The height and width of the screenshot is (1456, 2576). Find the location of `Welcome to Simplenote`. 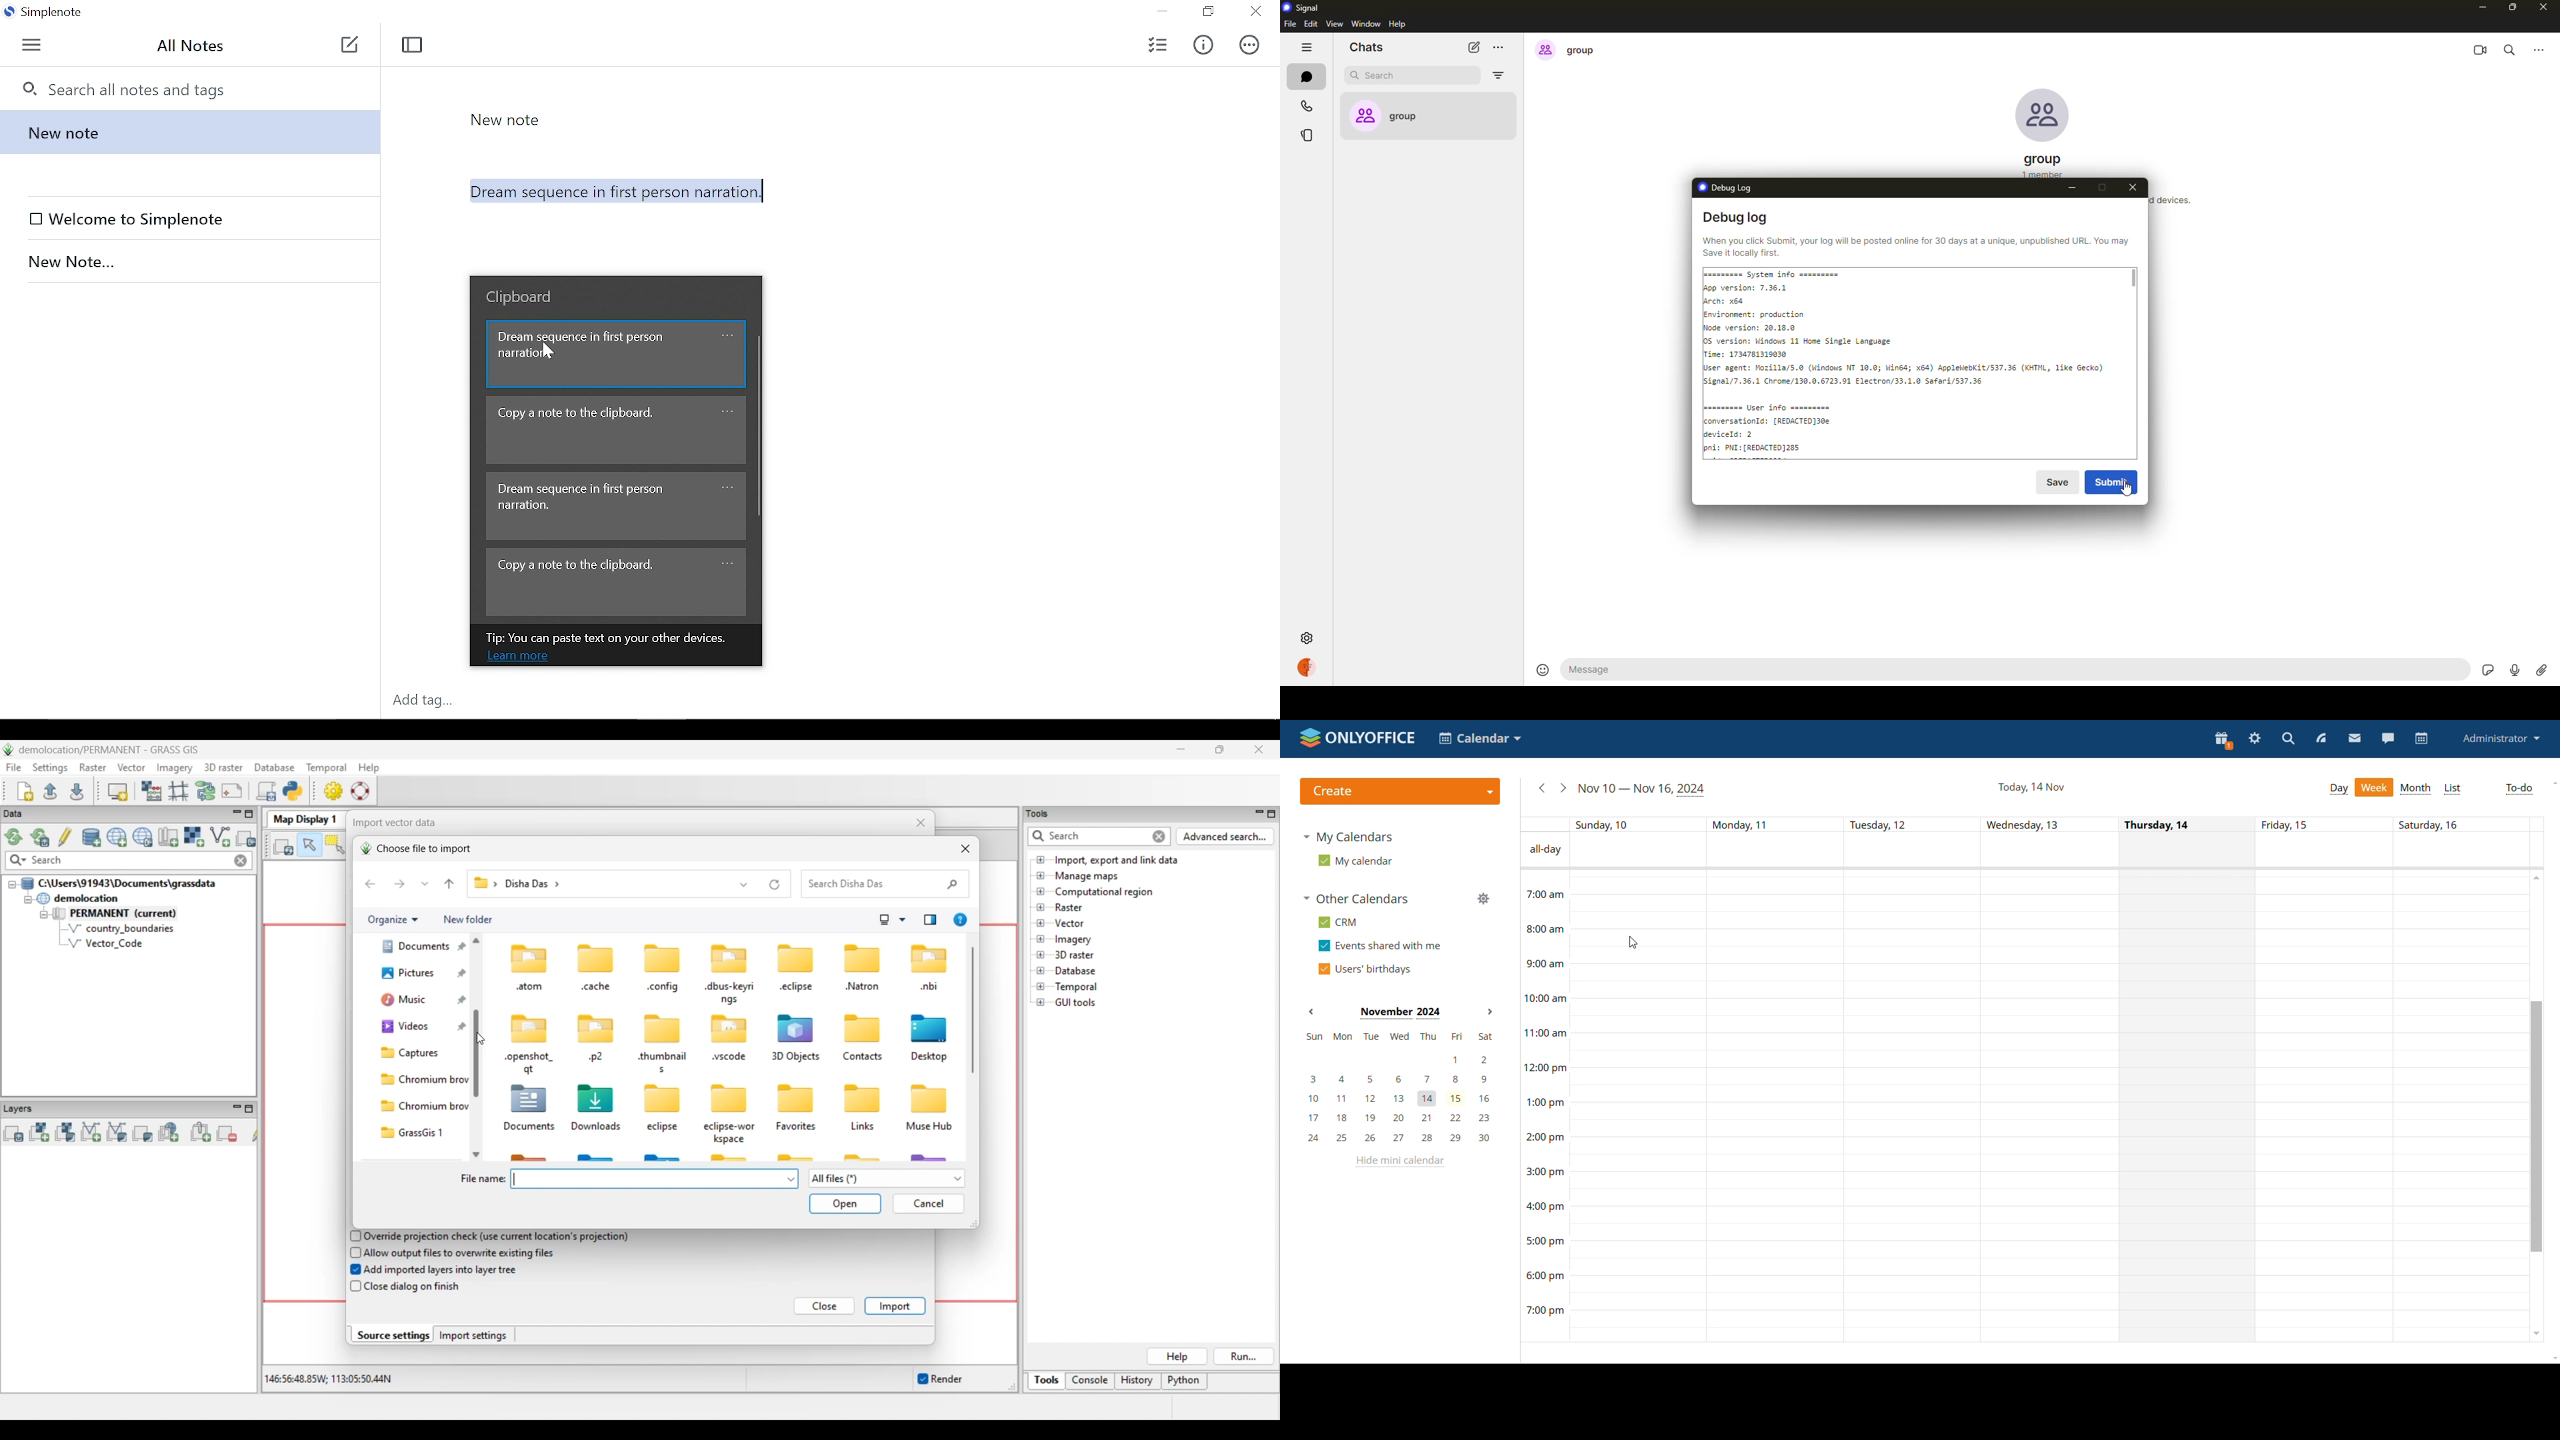

Welcome to Simplenote is located at coordinates (194, 219).